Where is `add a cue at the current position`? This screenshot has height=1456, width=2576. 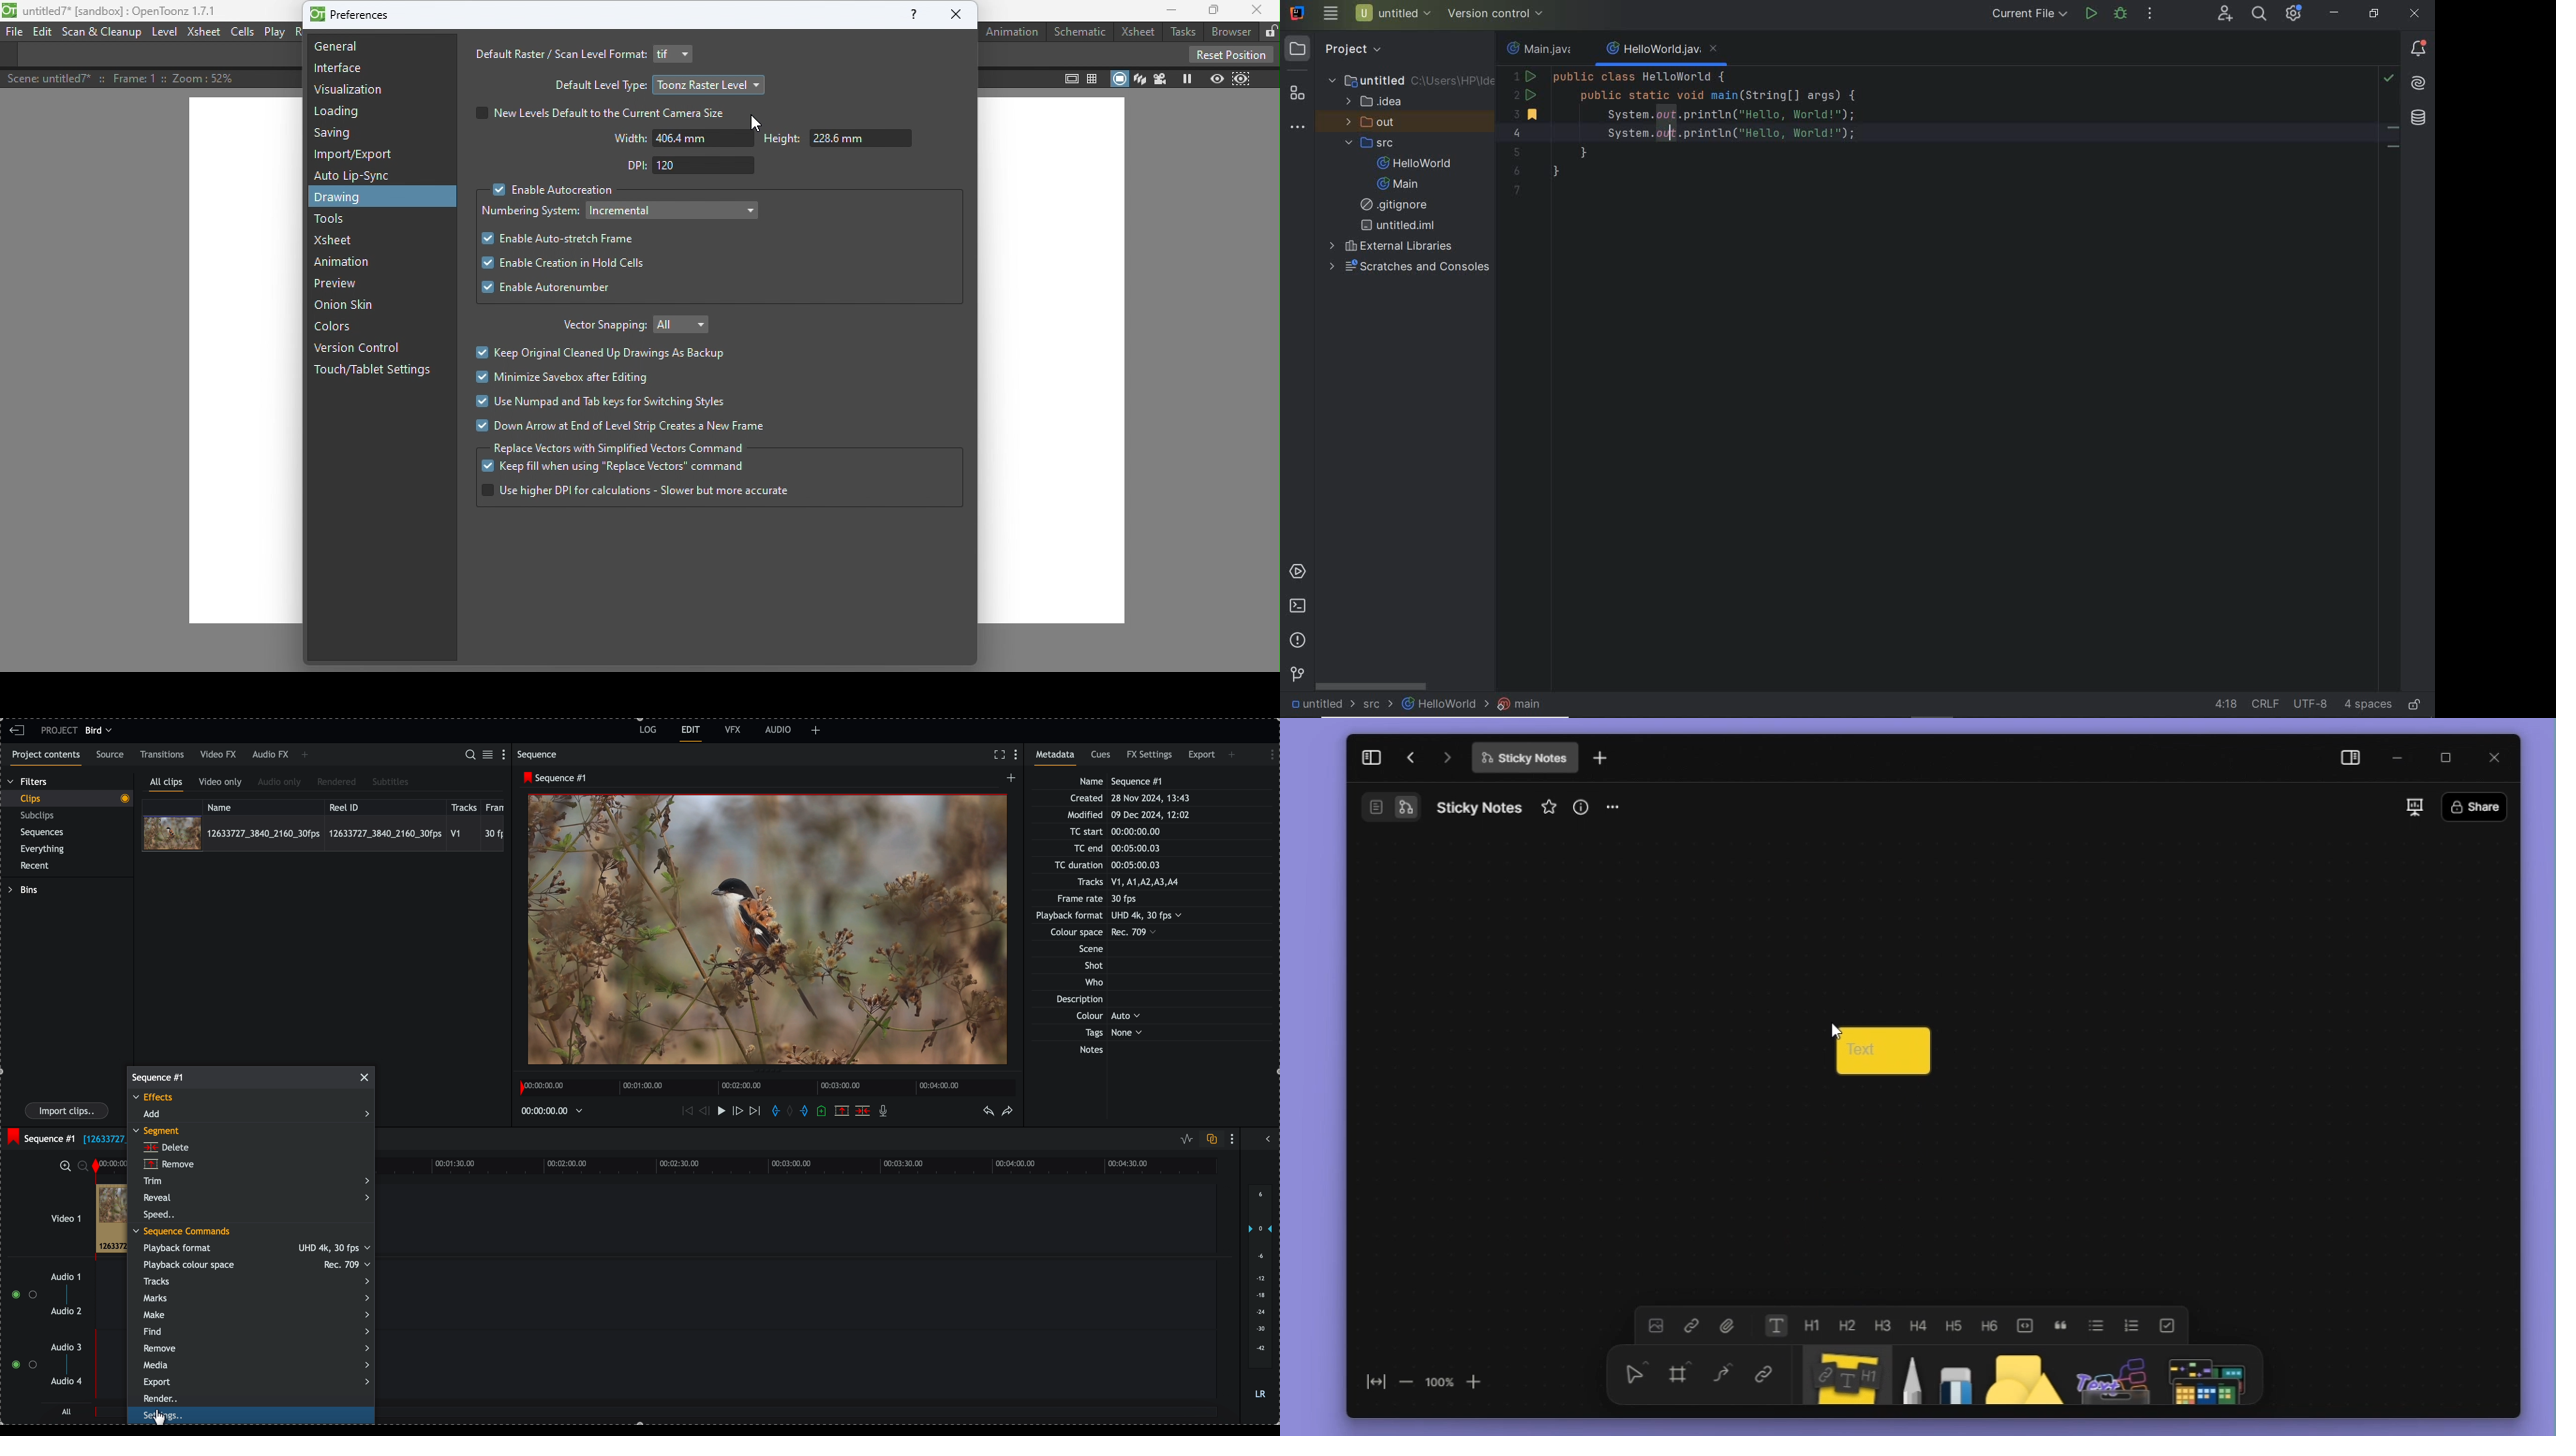
add a cue at the current position is located at coordinates (822, 1112).